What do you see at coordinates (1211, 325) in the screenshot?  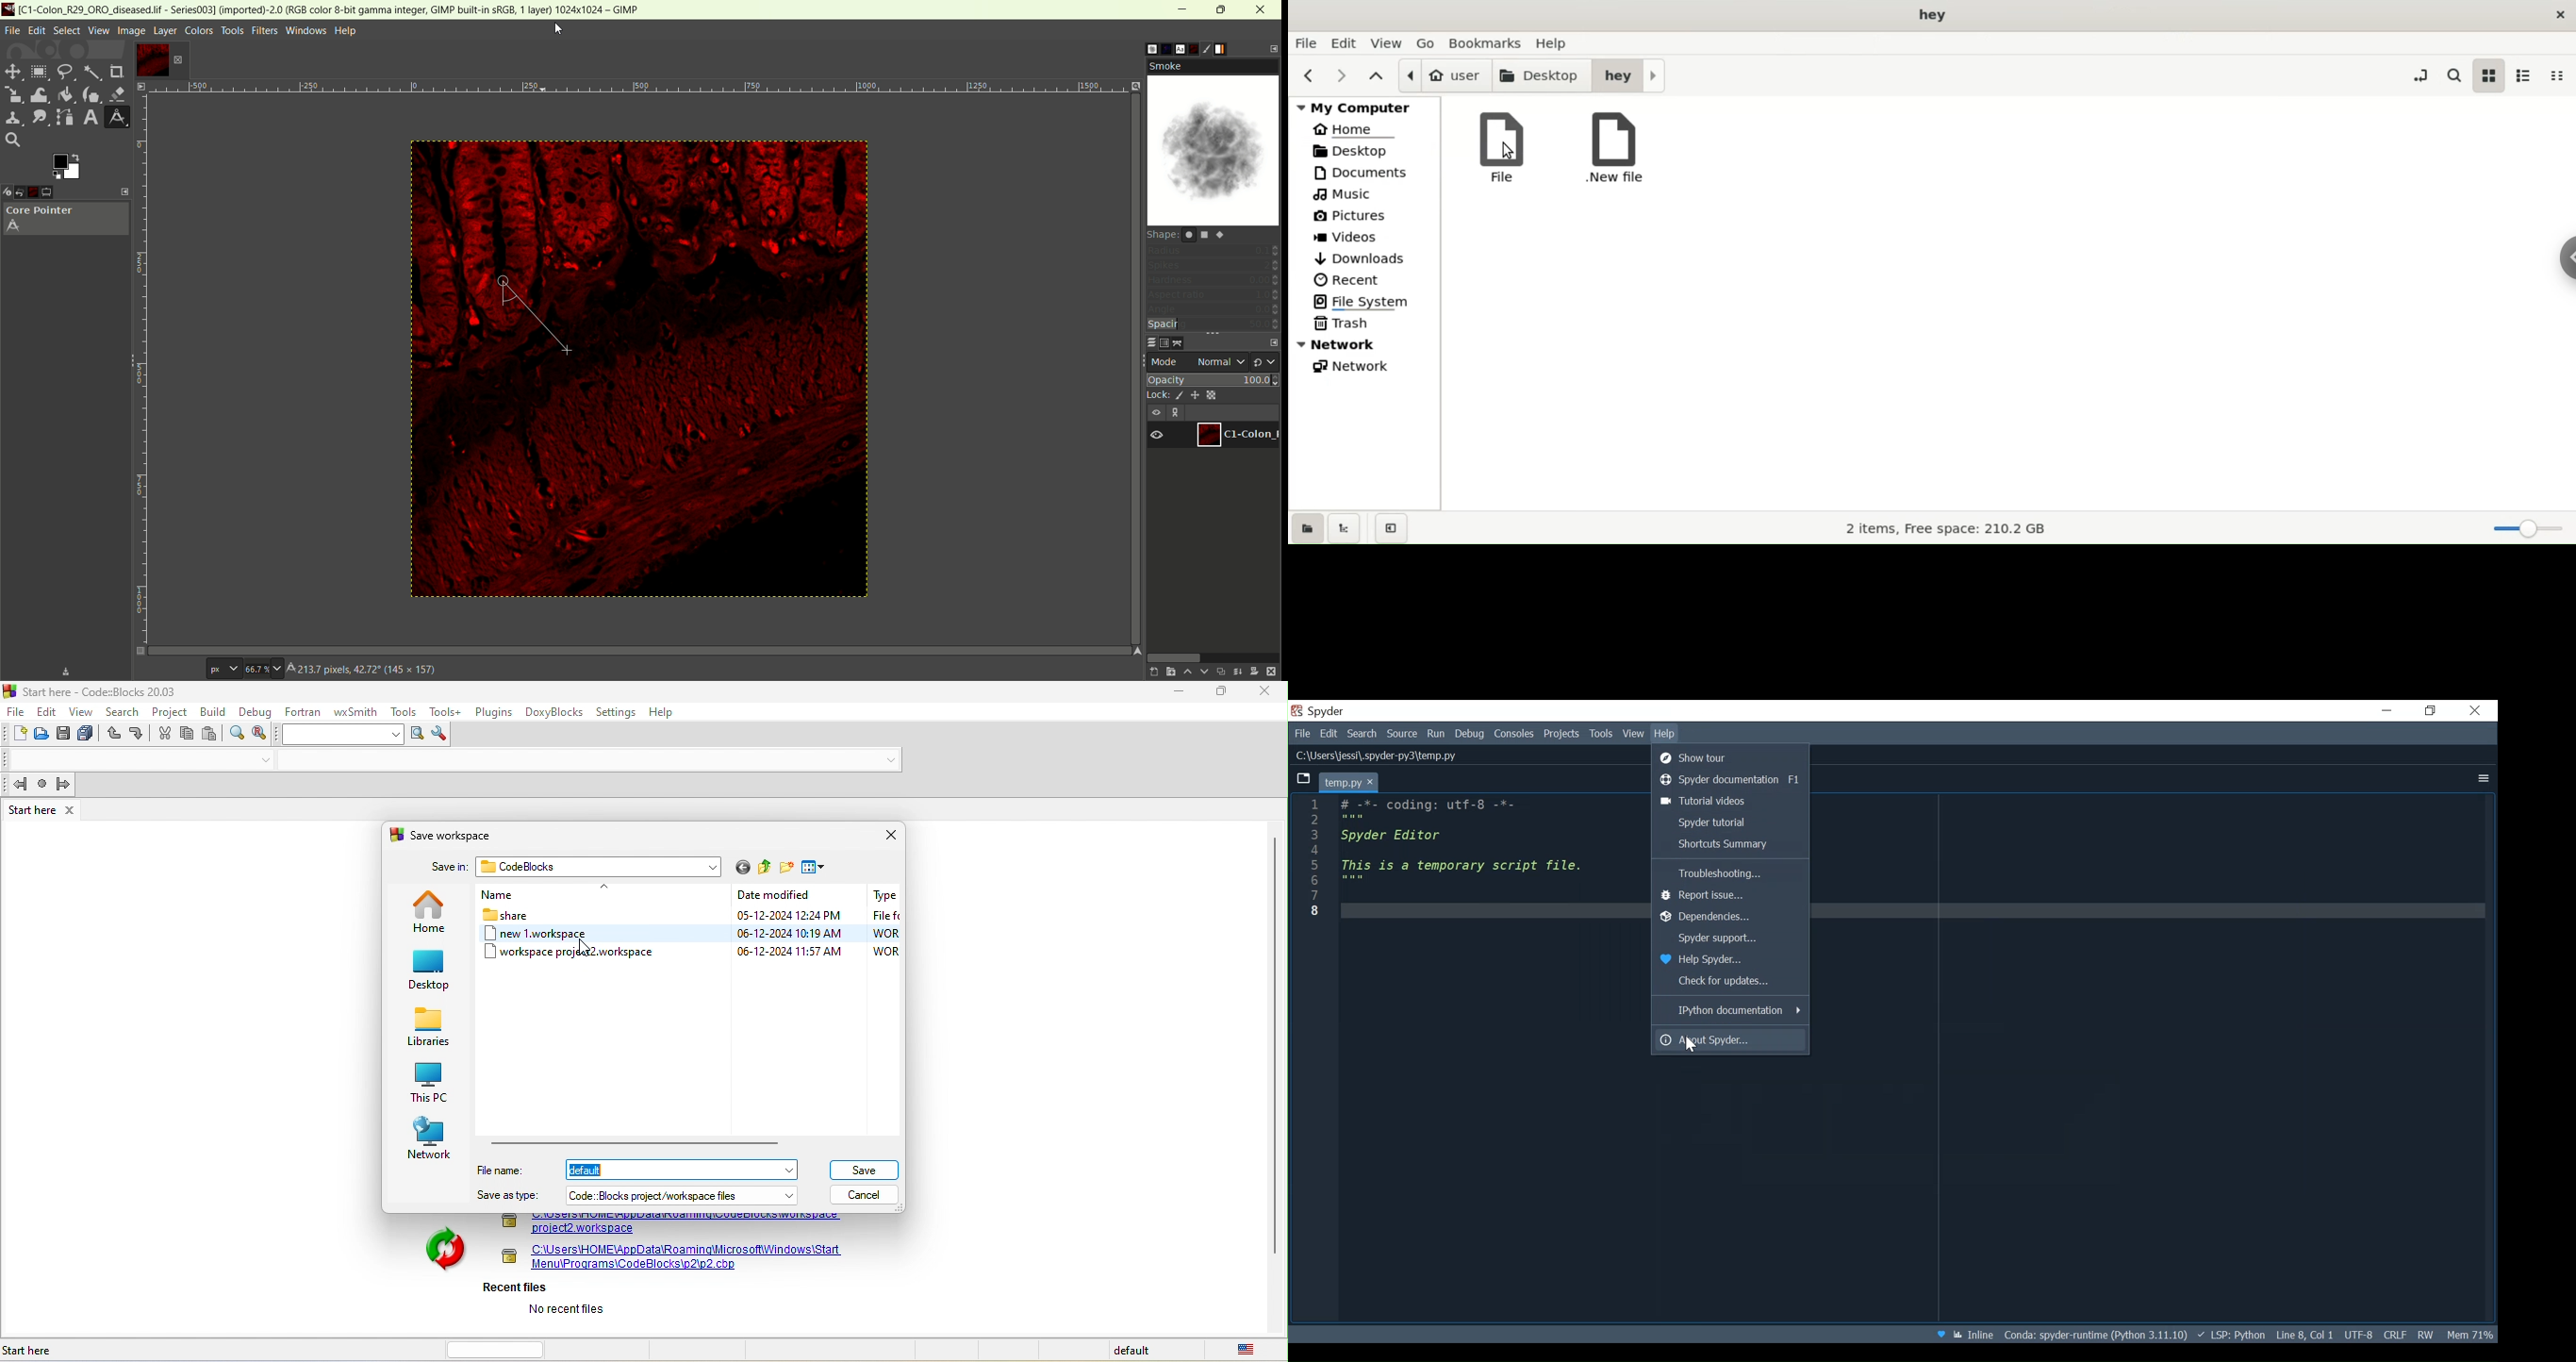 I see `spacing` at bounding box center [1211, 325].